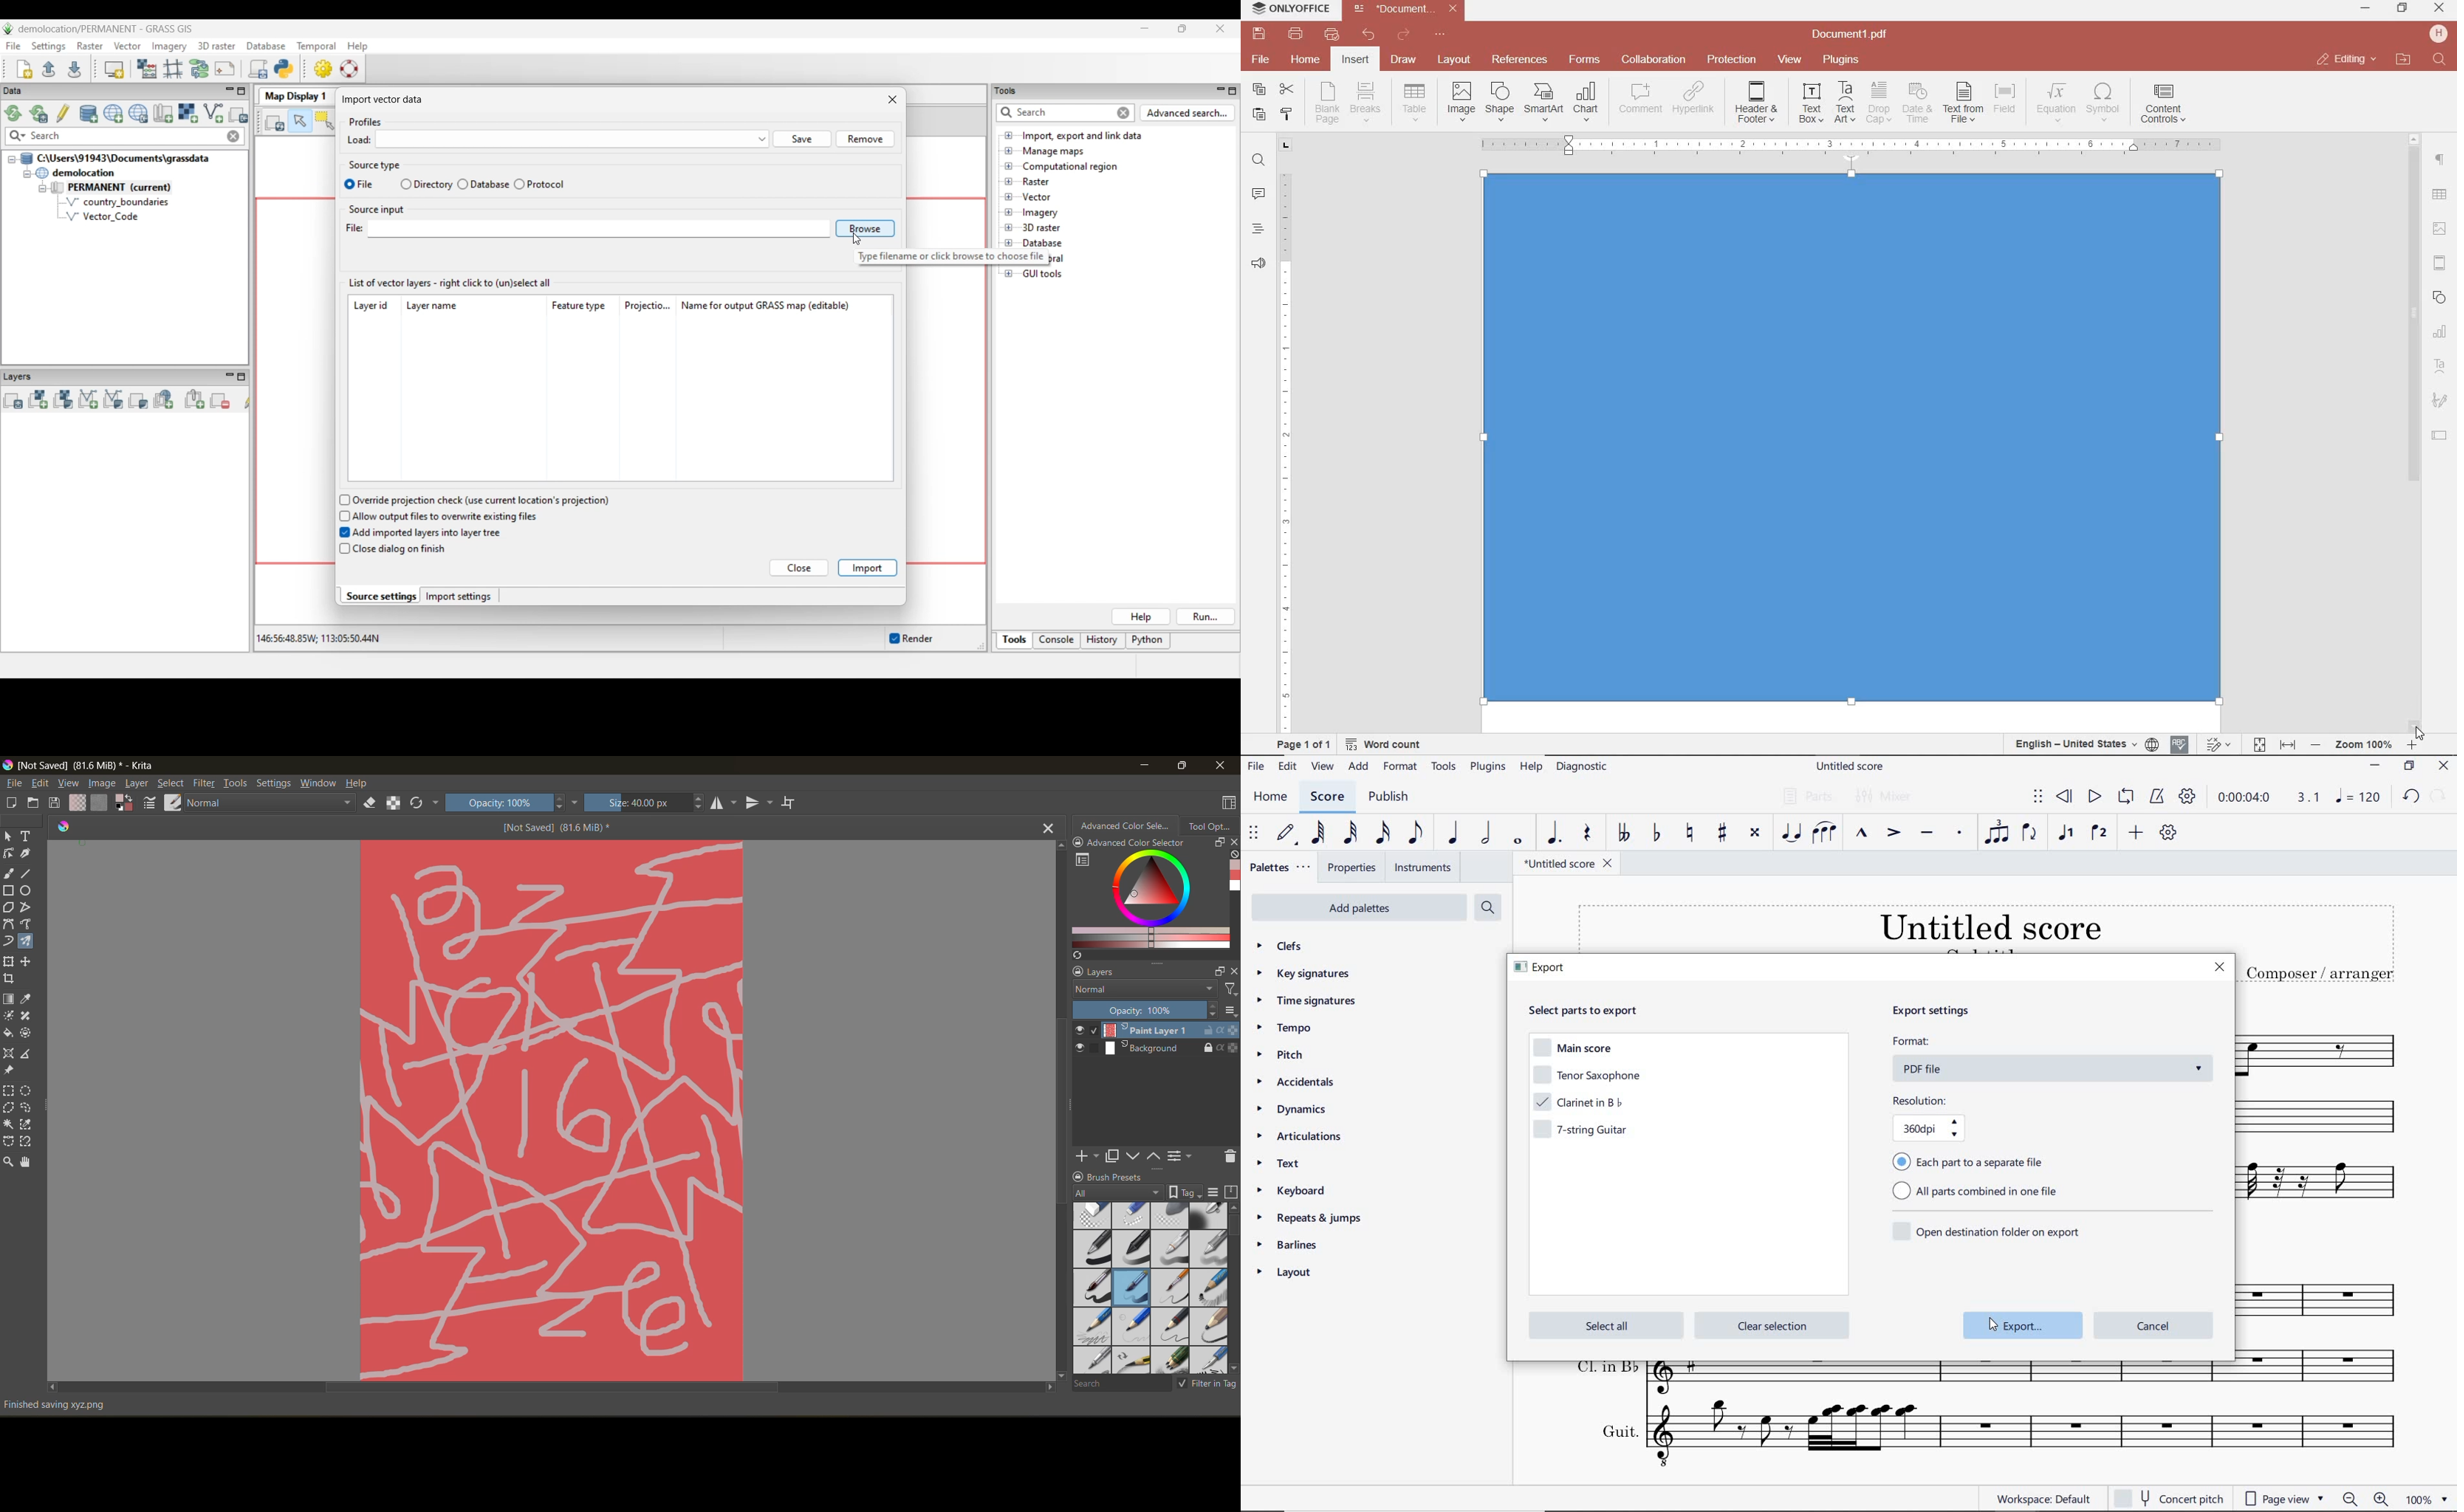  I want to click on flip horizontally, so click(721, 803).